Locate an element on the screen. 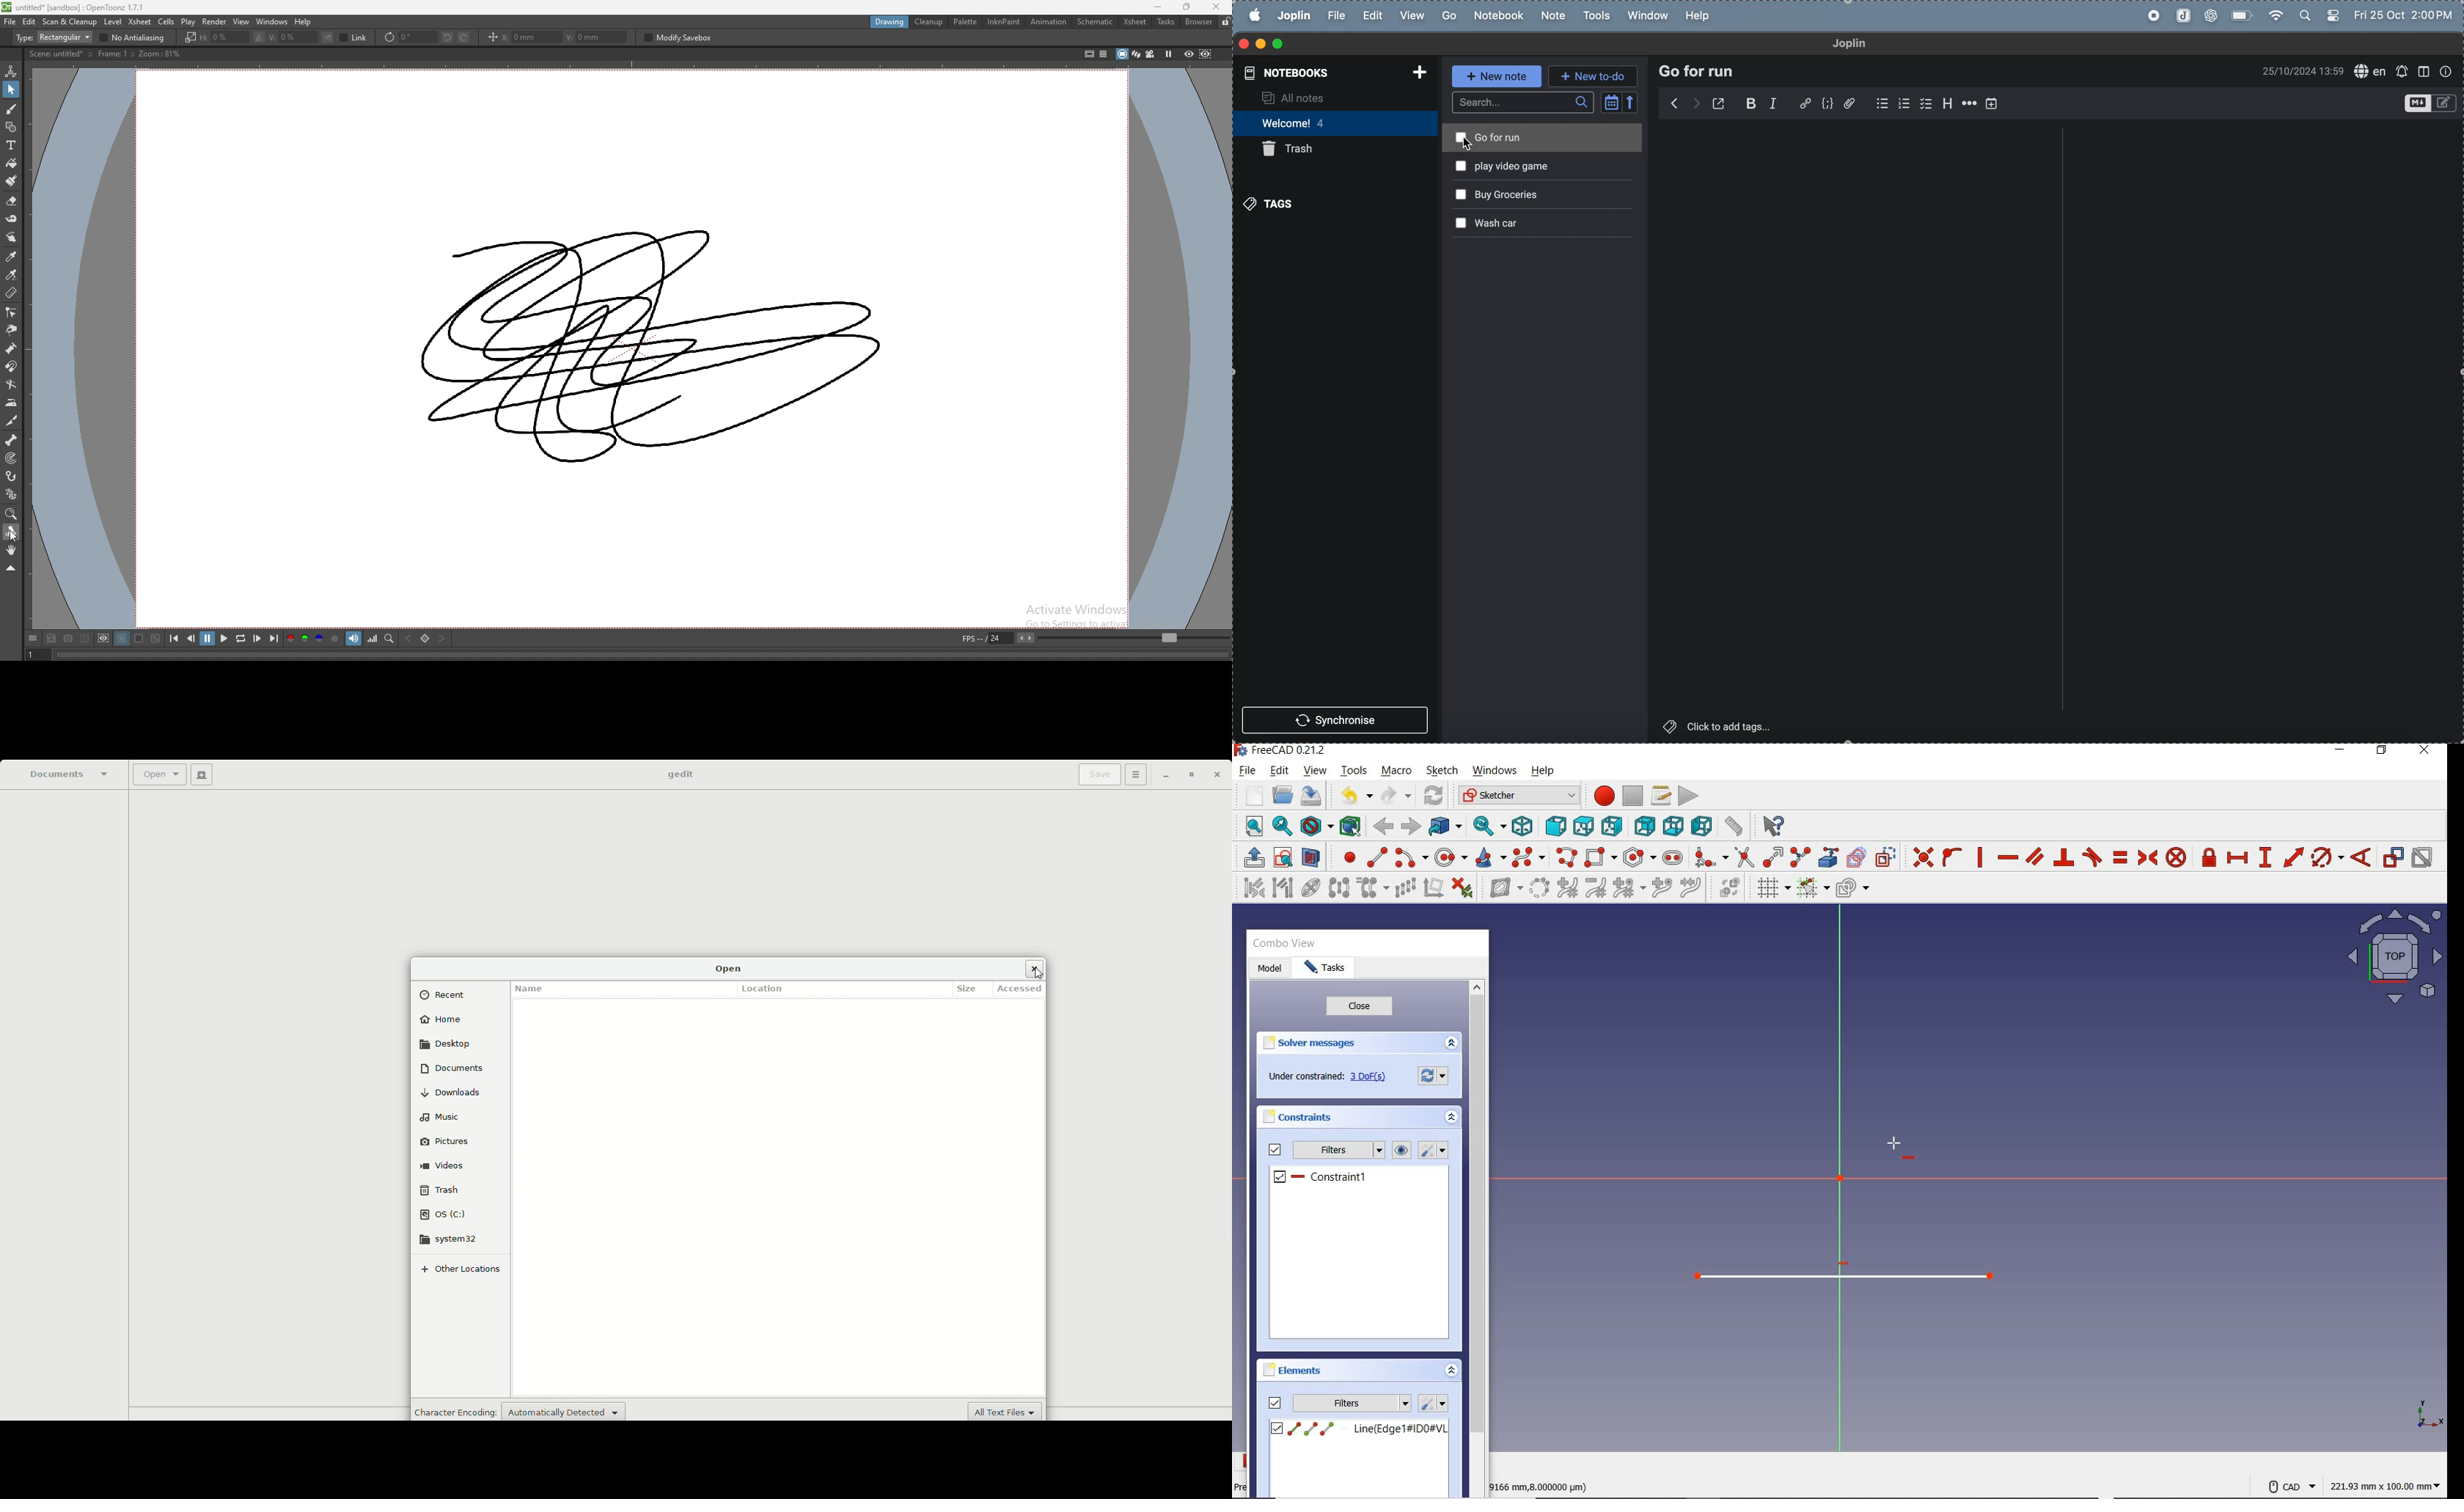 Image resolution: width=2464 pixels, height=1512 pixels. welcomes is located at coordinates (1328, 123).